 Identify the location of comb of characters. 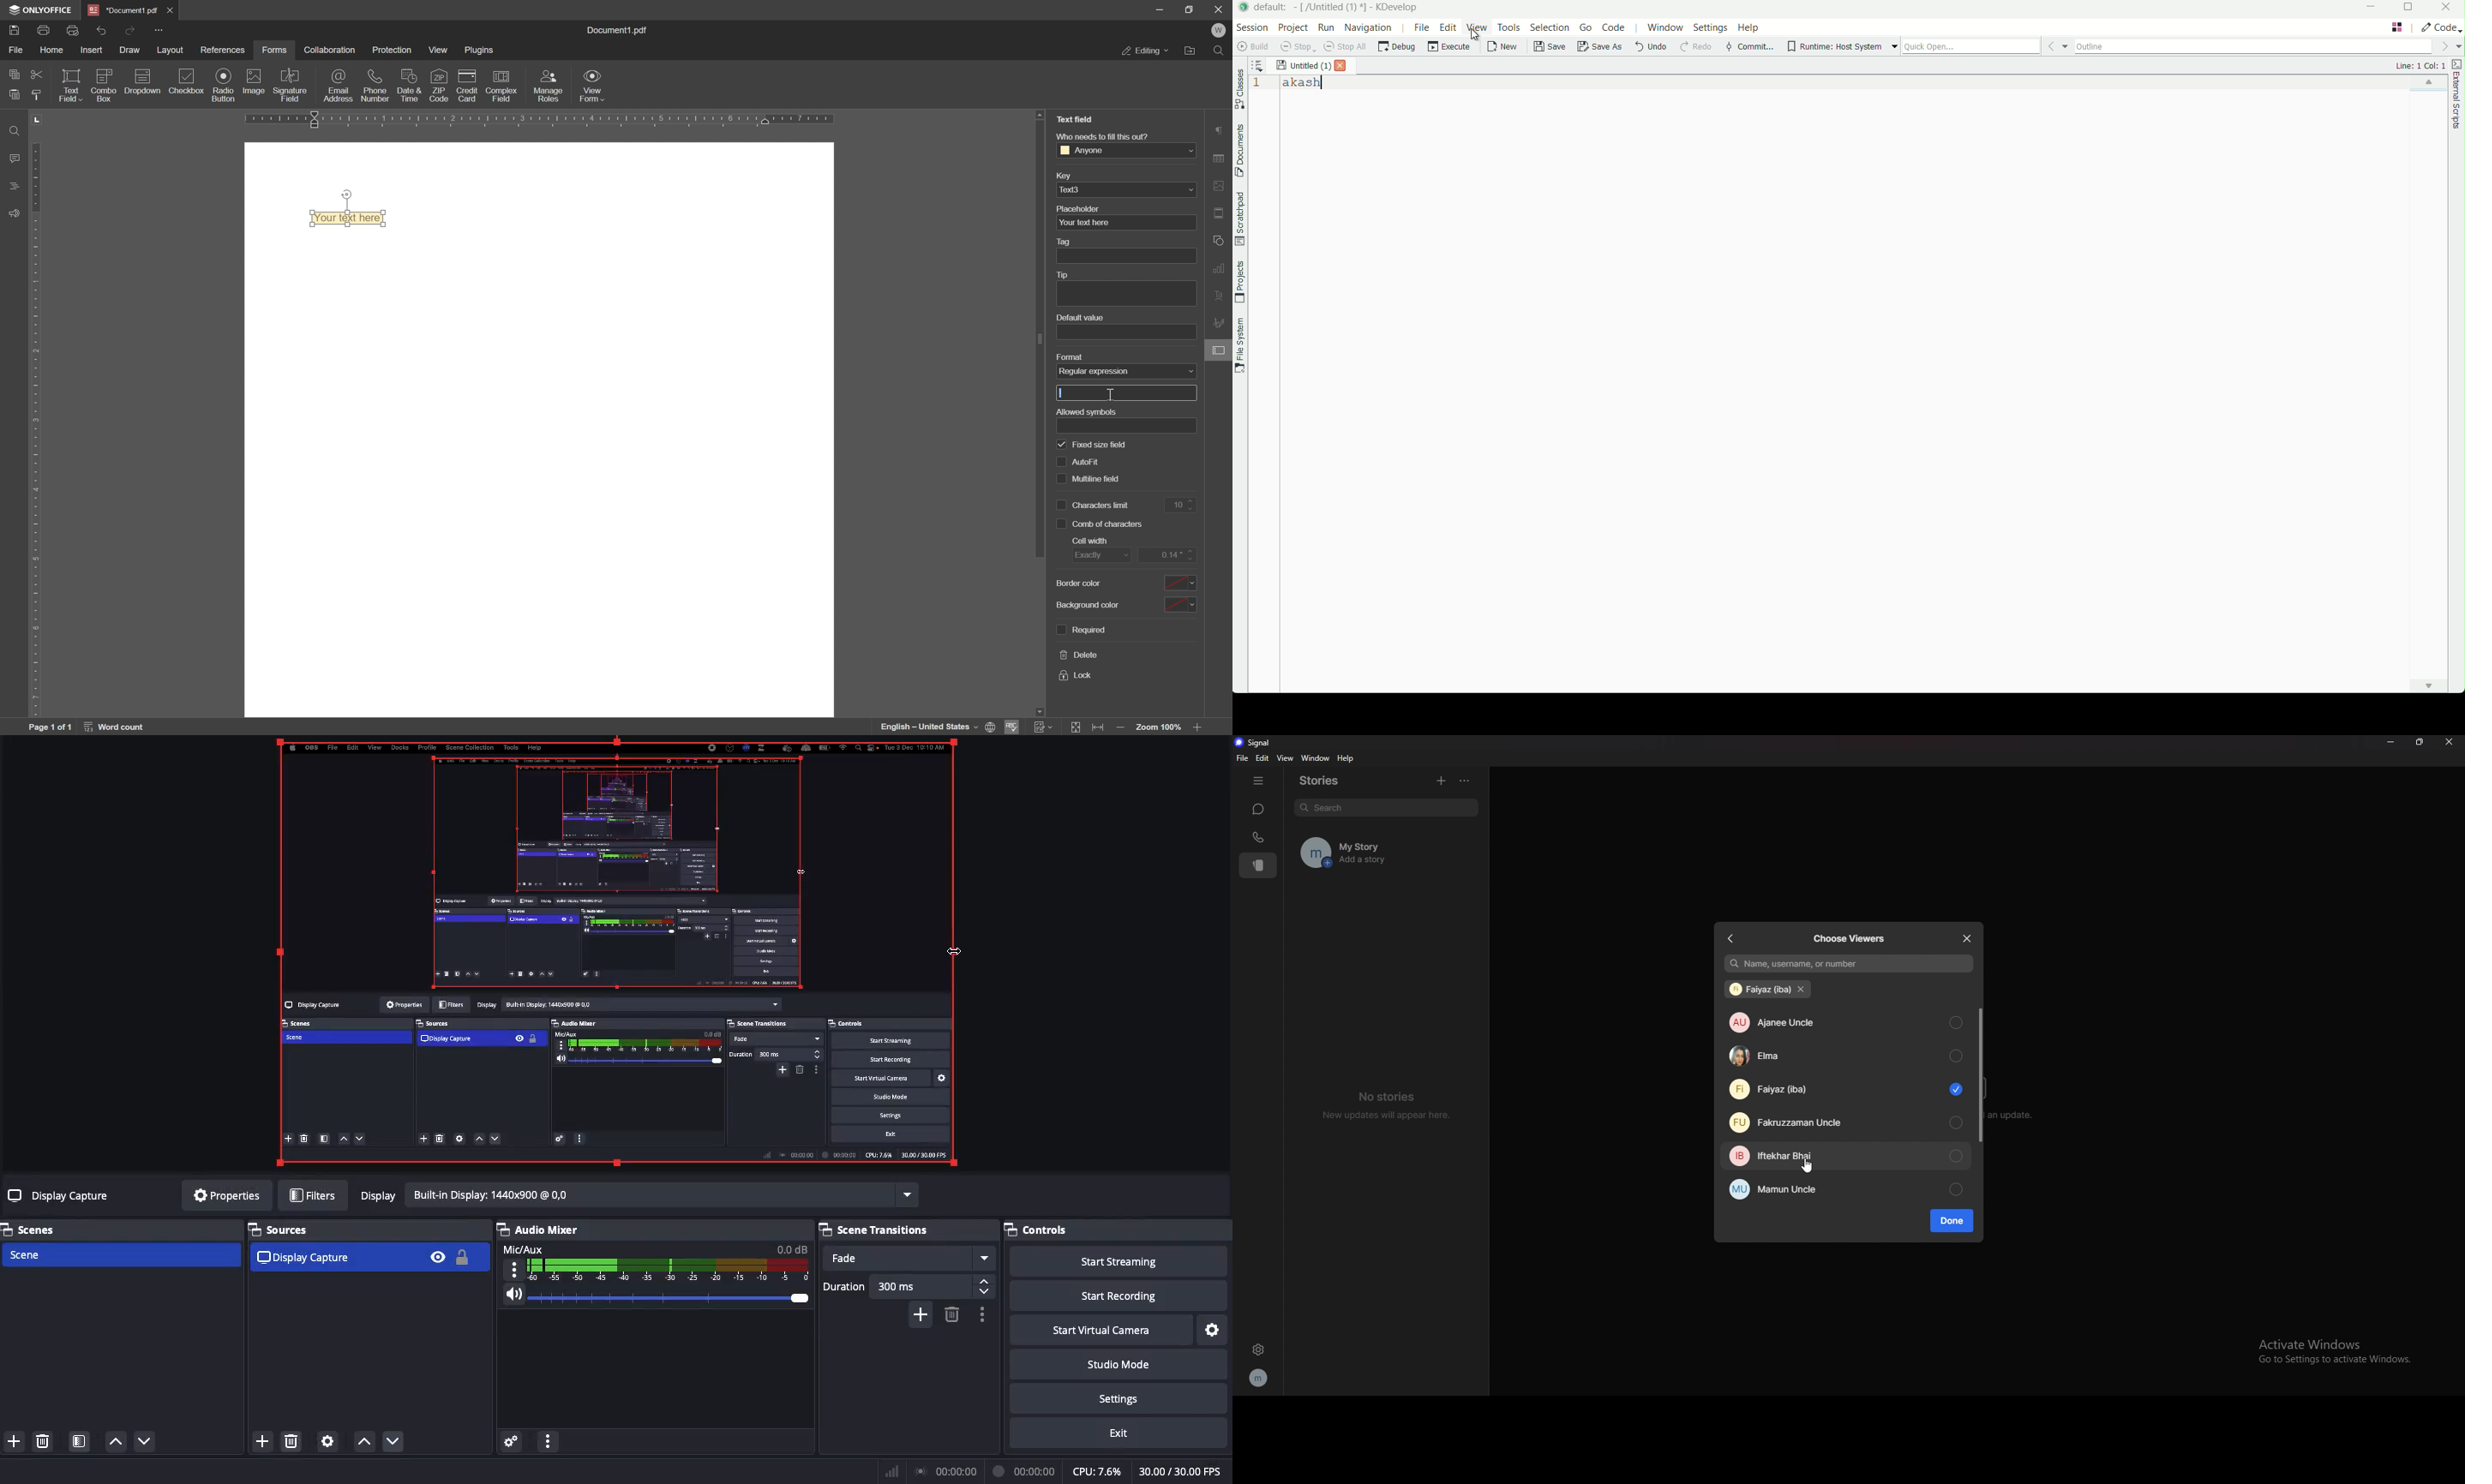
(1110, 525).